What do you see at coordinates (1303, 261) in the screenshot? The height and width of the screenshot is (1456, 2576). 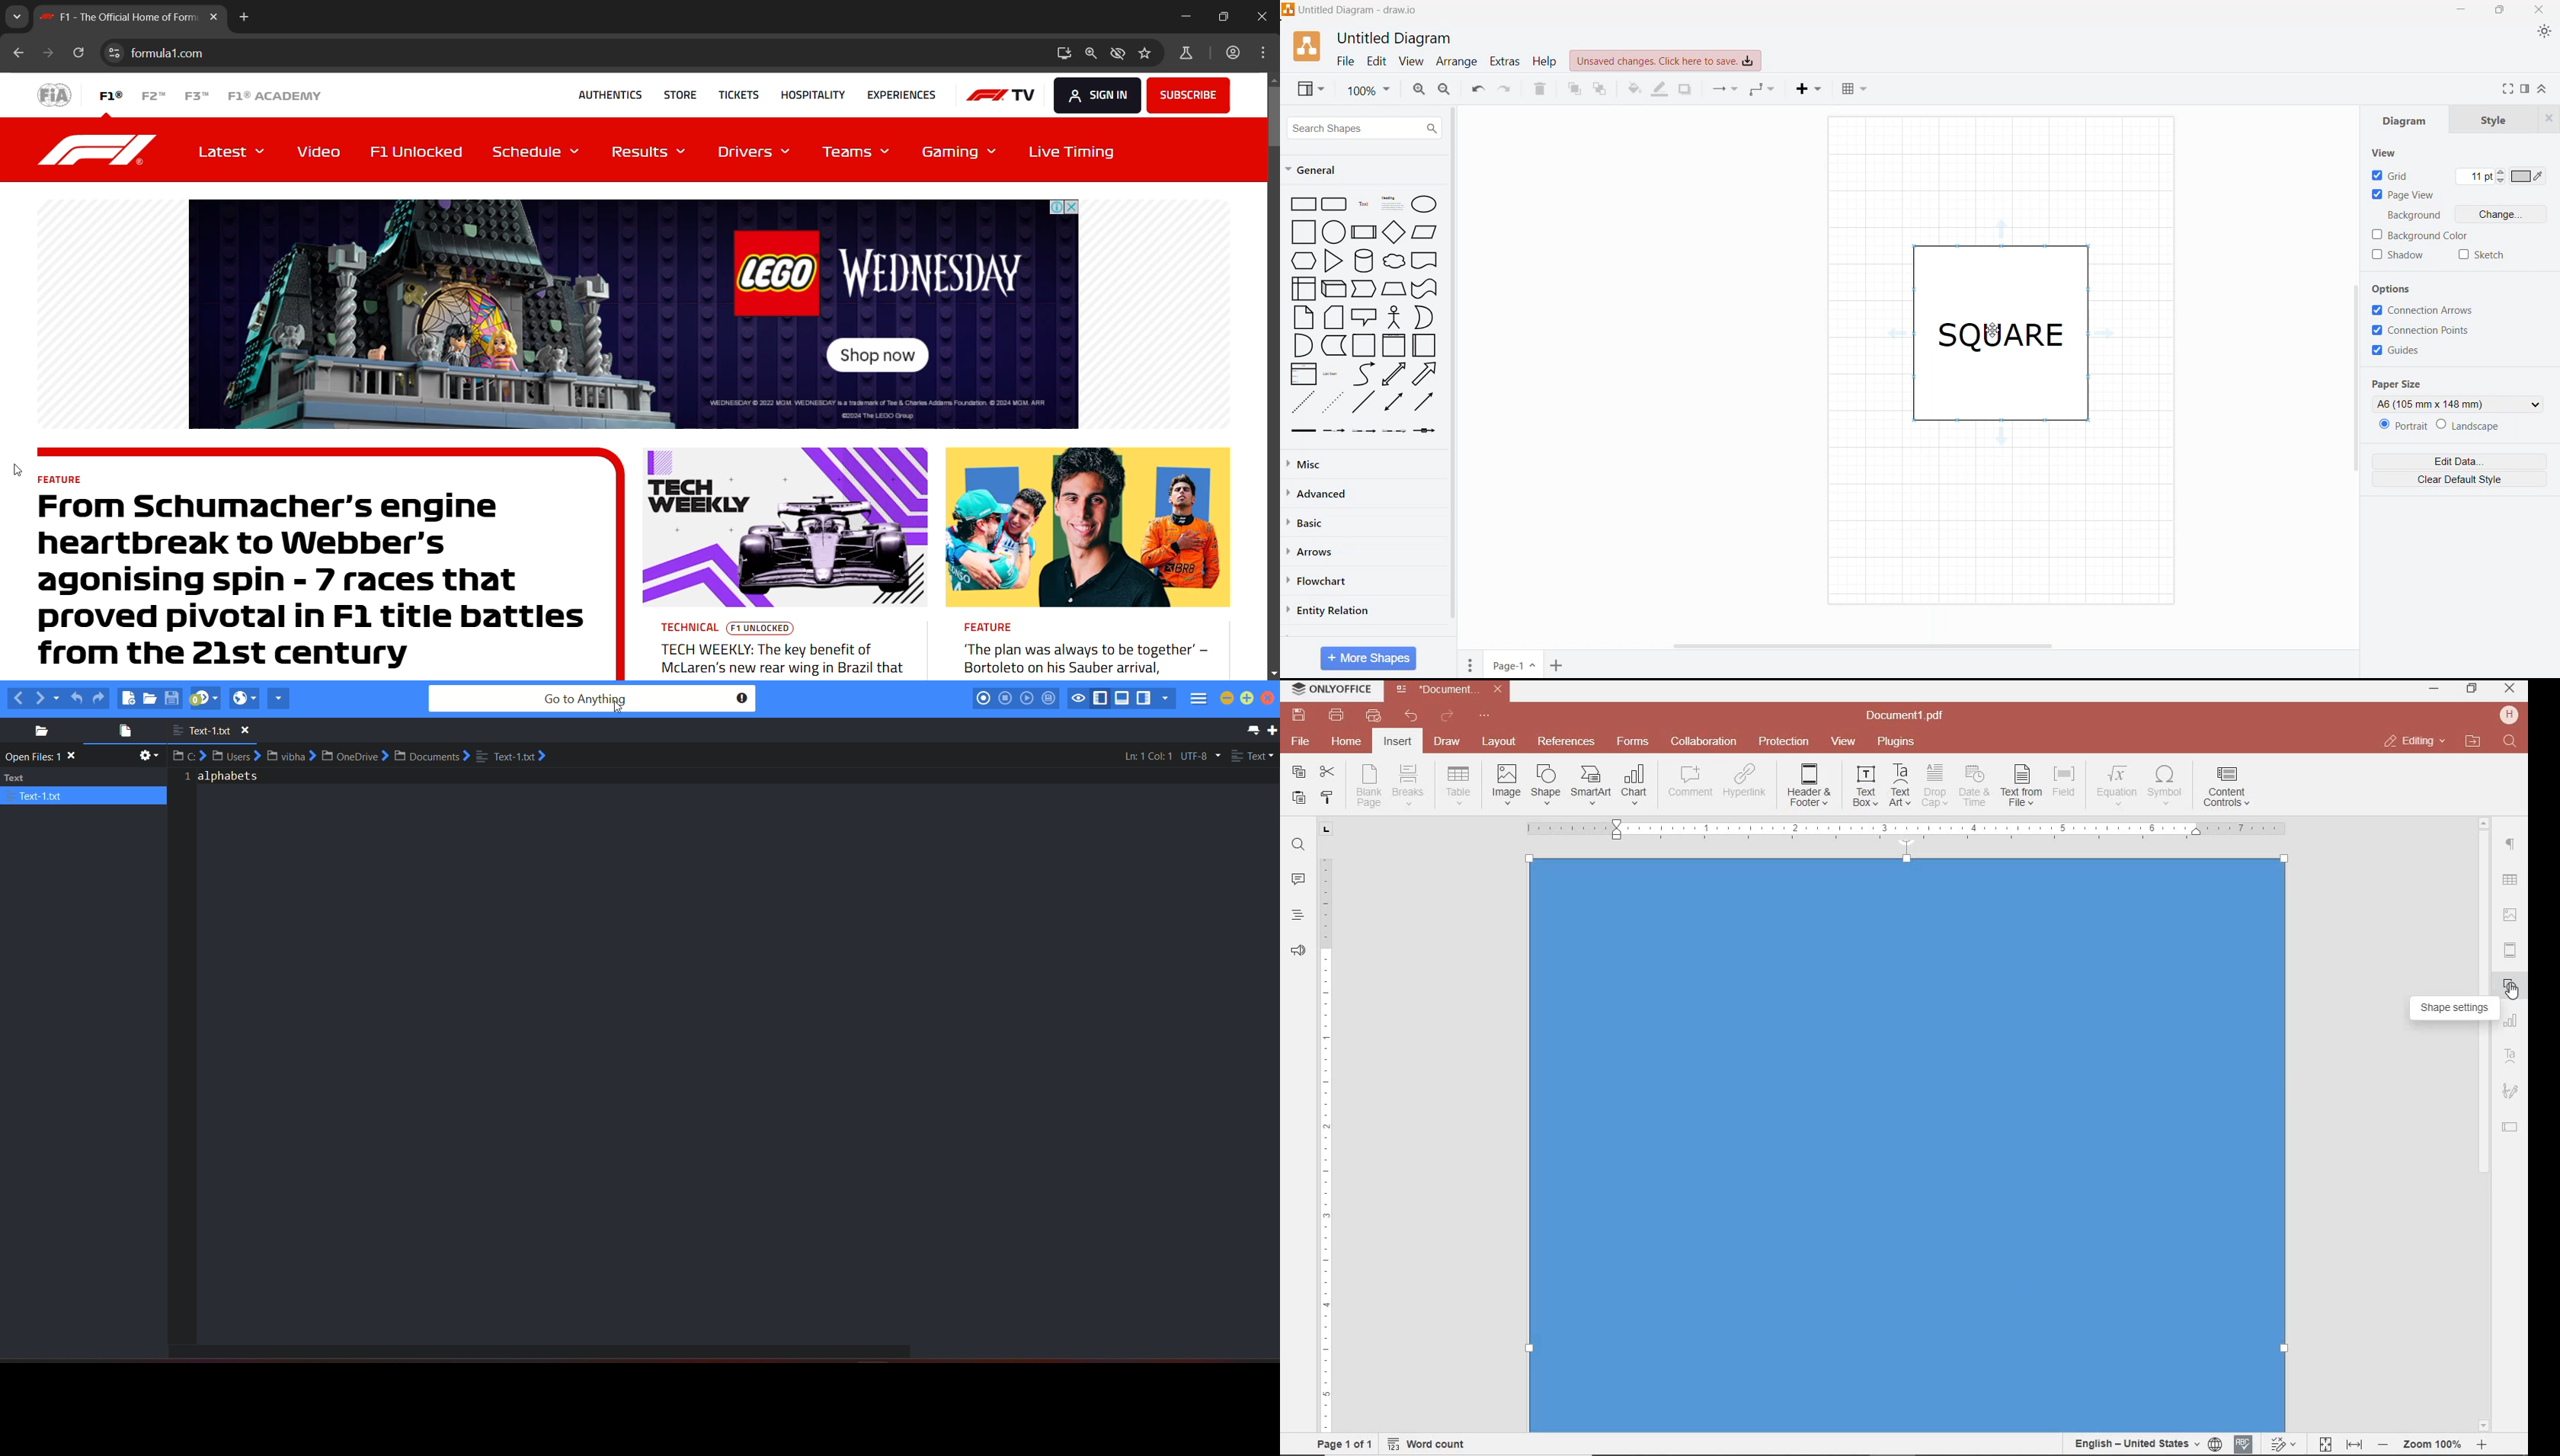 I see `hexagon` at bounding box center [1303, 261].